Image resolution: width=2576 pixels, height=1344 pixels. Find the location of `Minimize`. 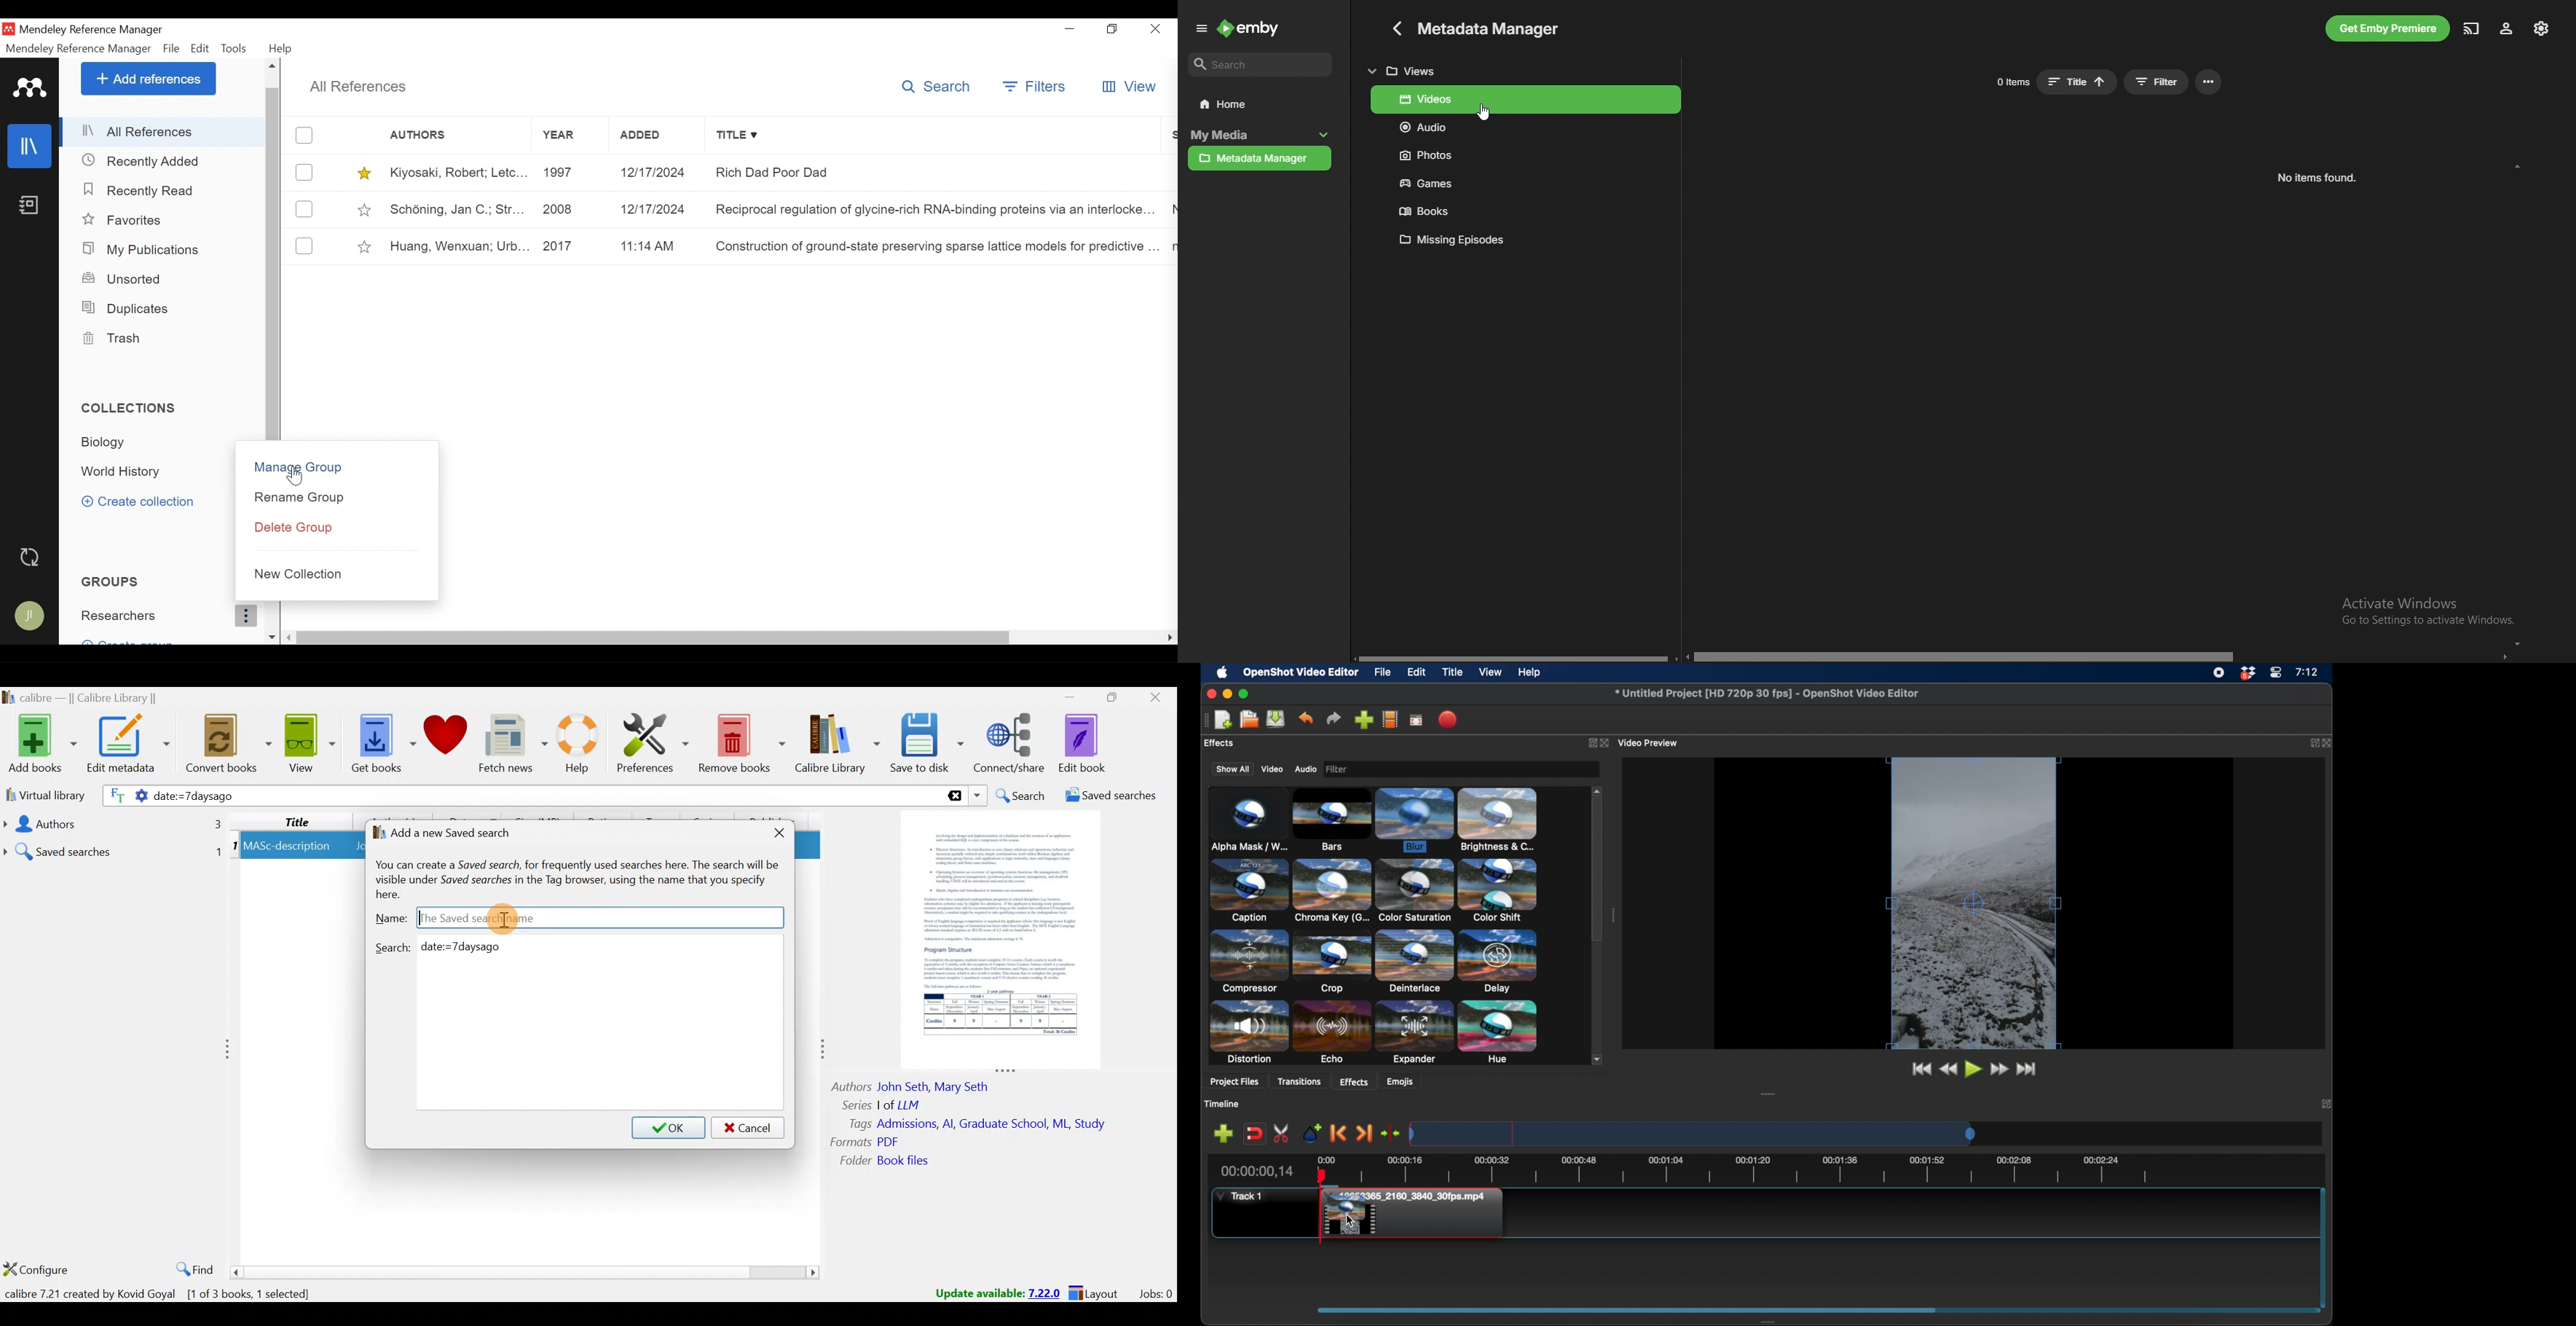

Minimize is located at coordinates (1063, 697).